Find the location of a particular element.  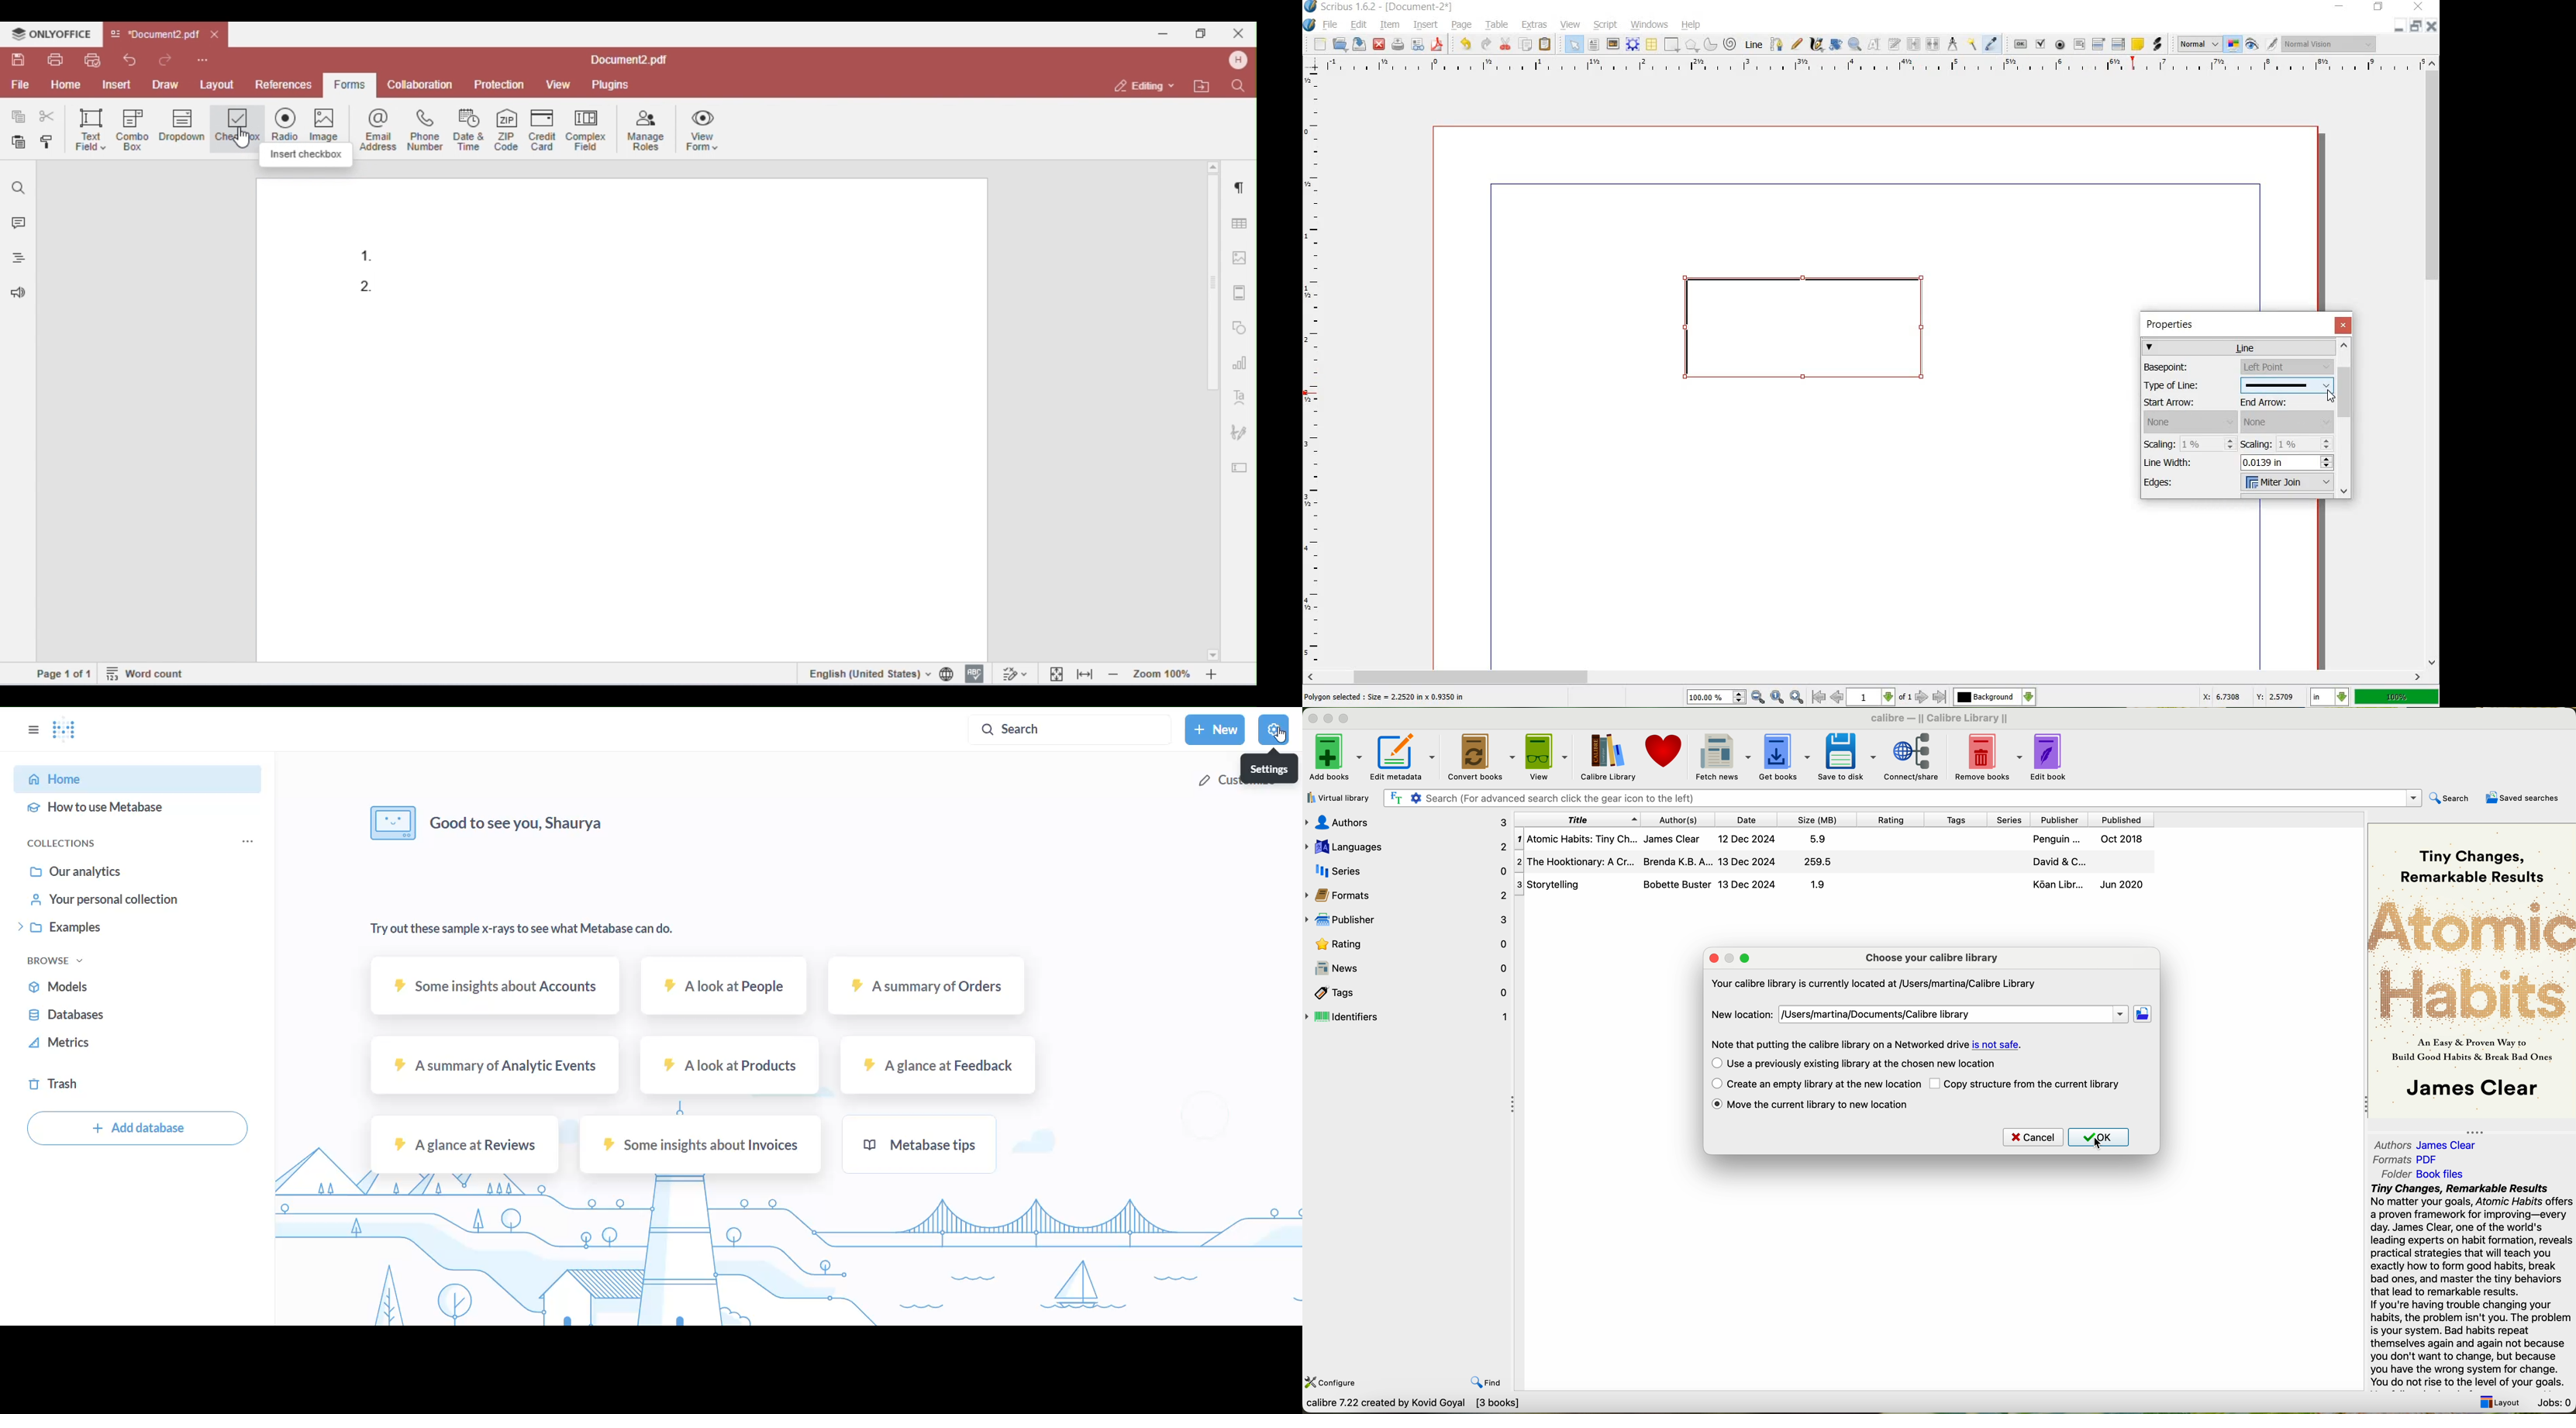

search is located at coordinates (2452, 798).